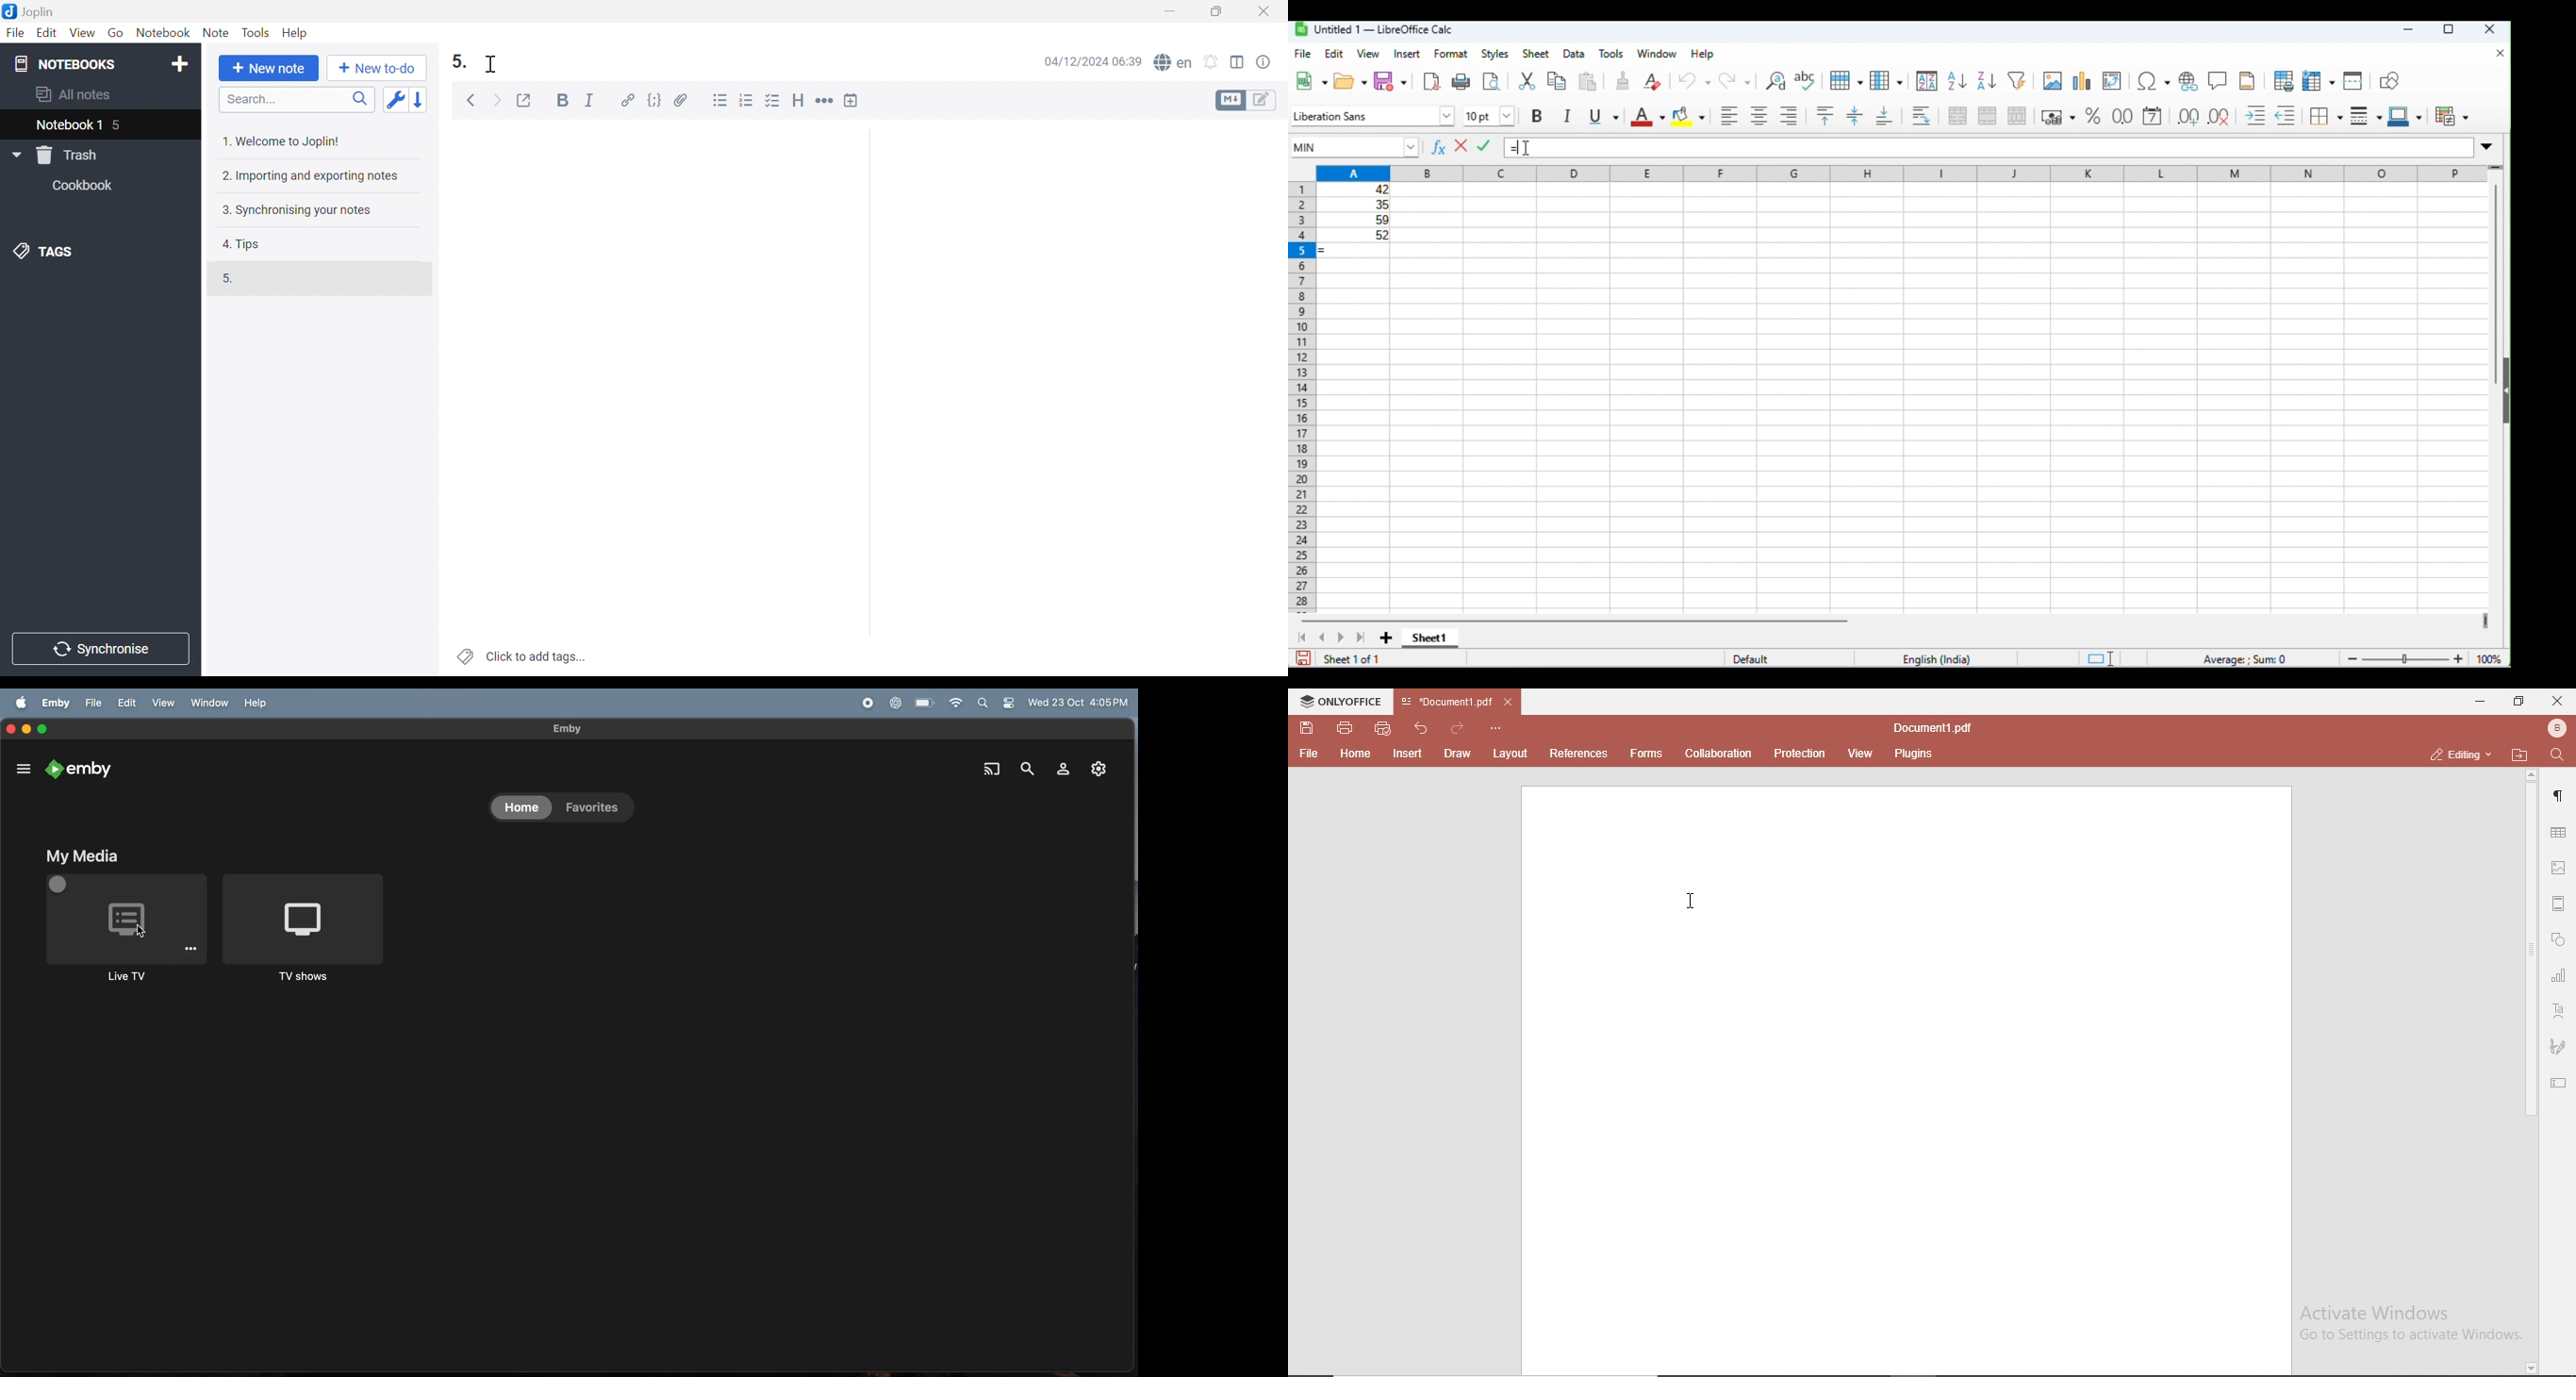  What do you see at coordinates (76, 96) in the screenshot?
I see `All notes` at bounding box center [76, 96].